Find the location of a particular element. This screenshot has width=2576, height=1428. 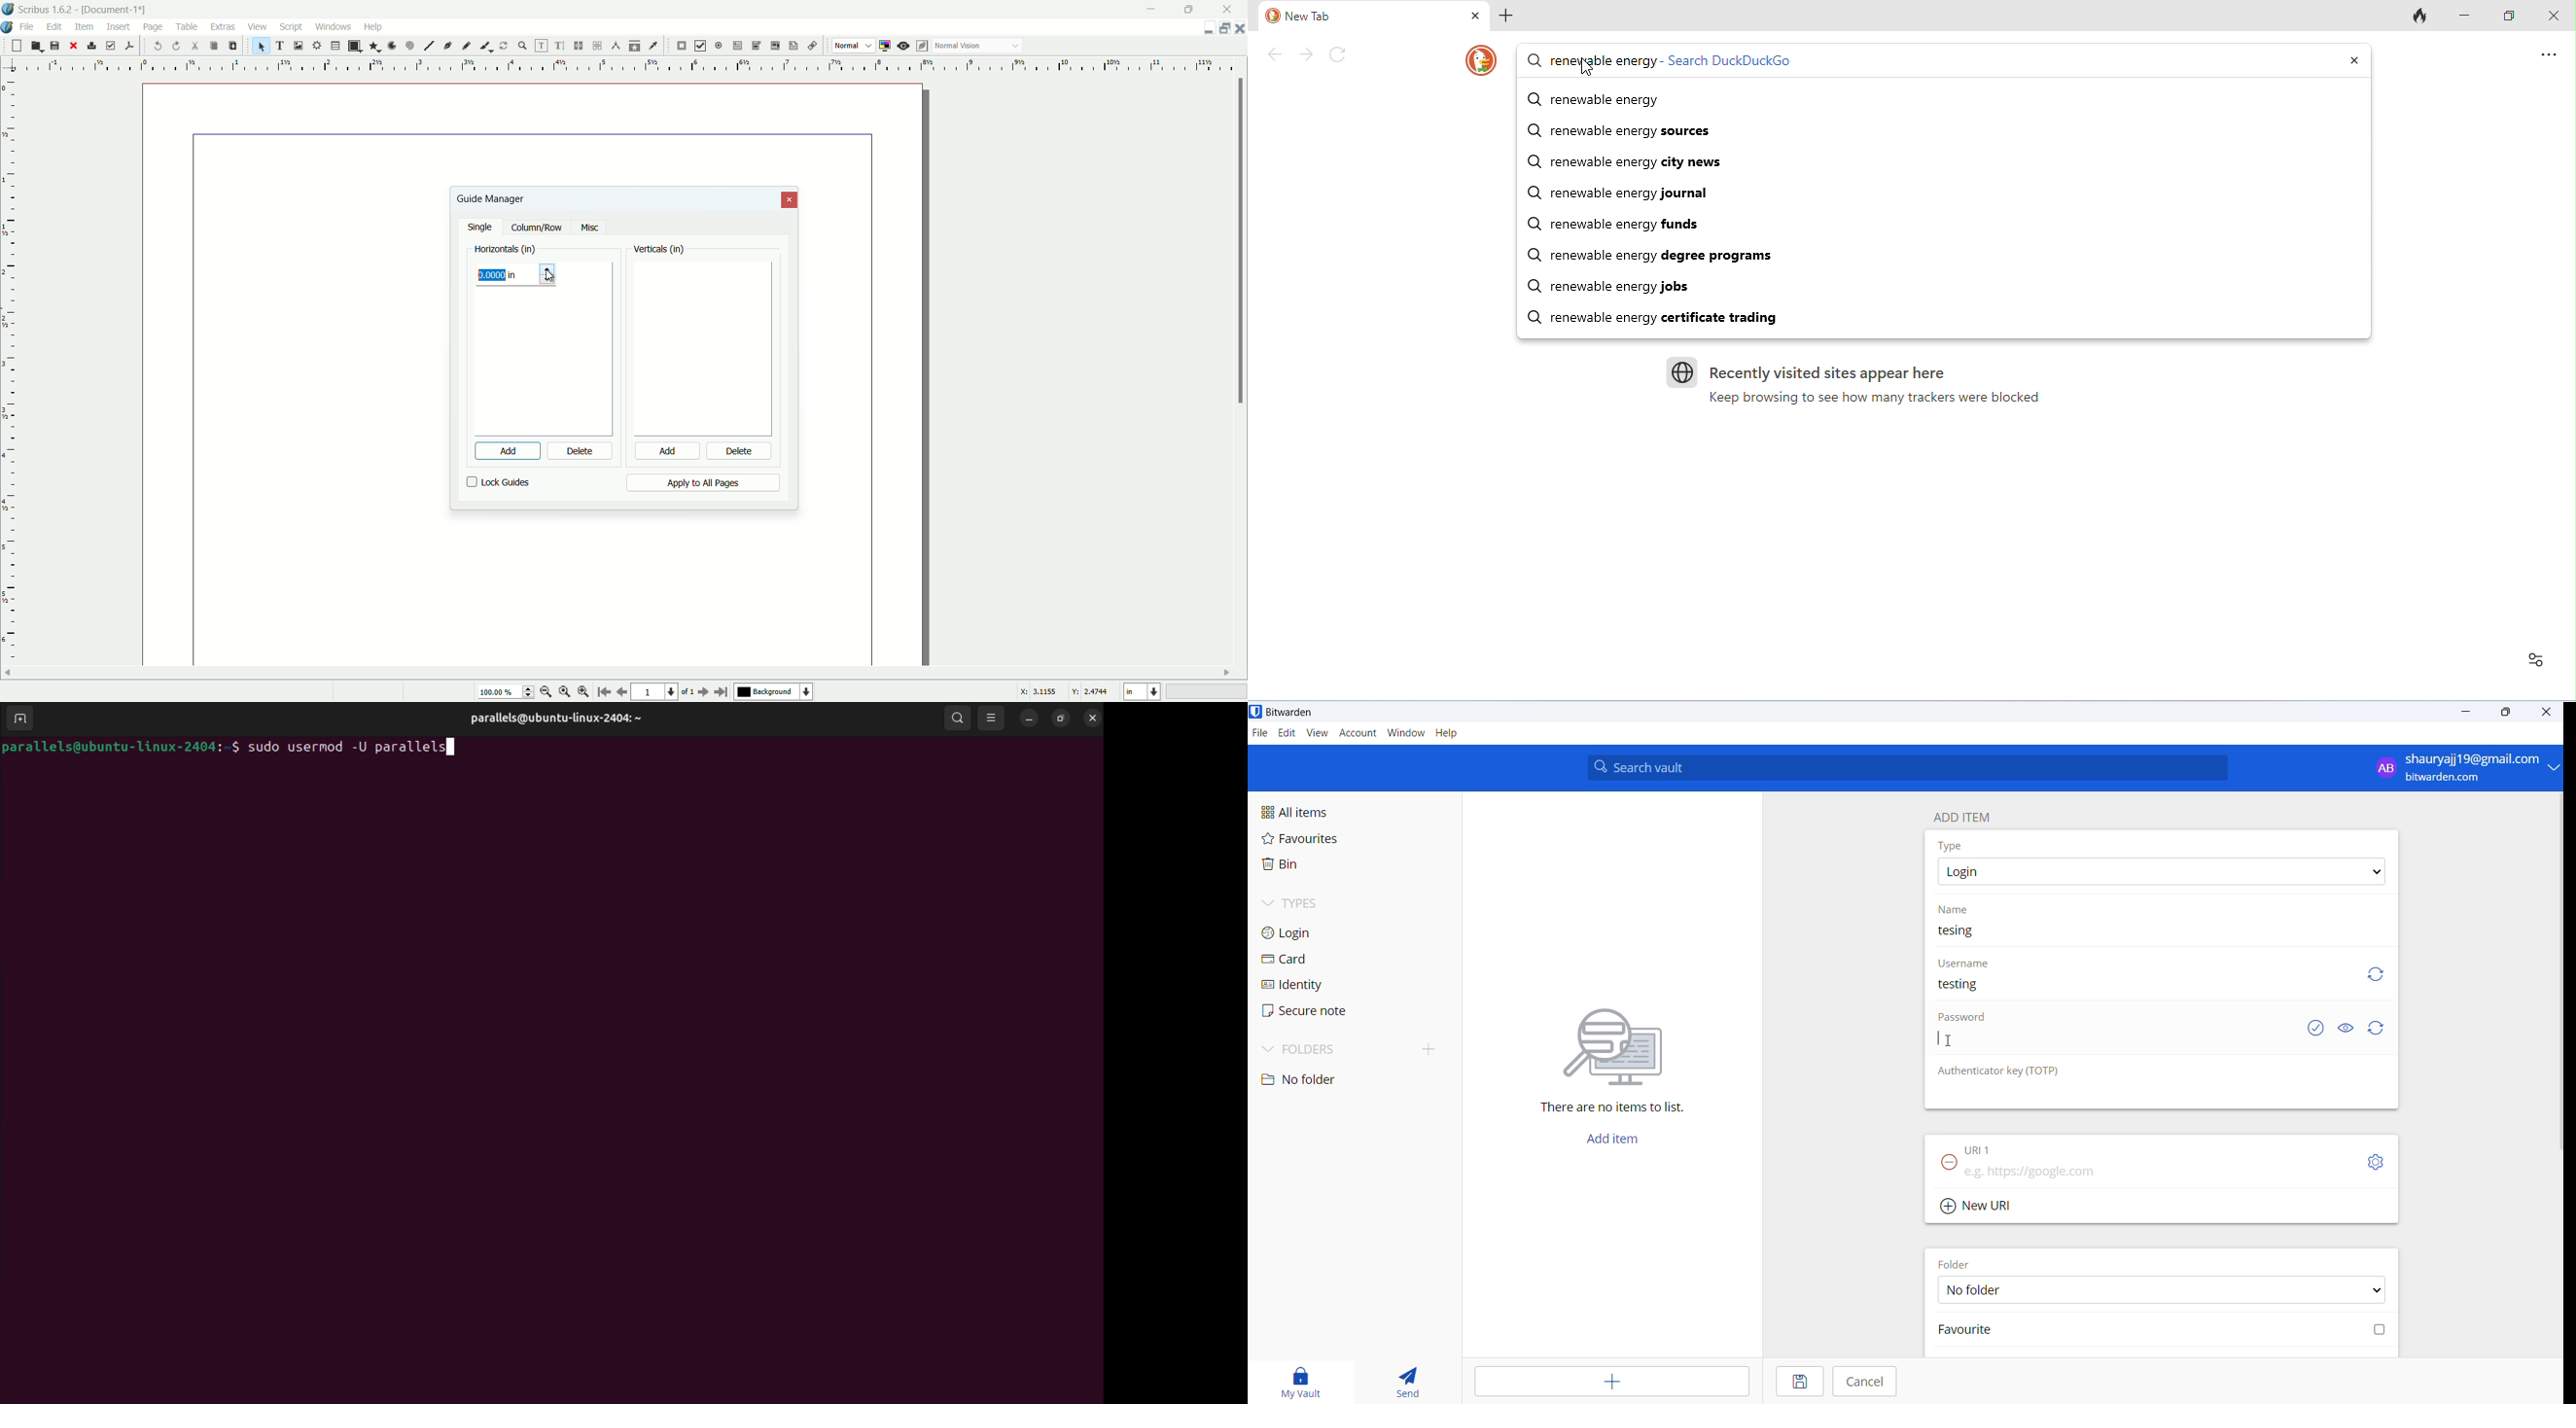

sudo usermod  -U username is located at coordinates (358, 747).